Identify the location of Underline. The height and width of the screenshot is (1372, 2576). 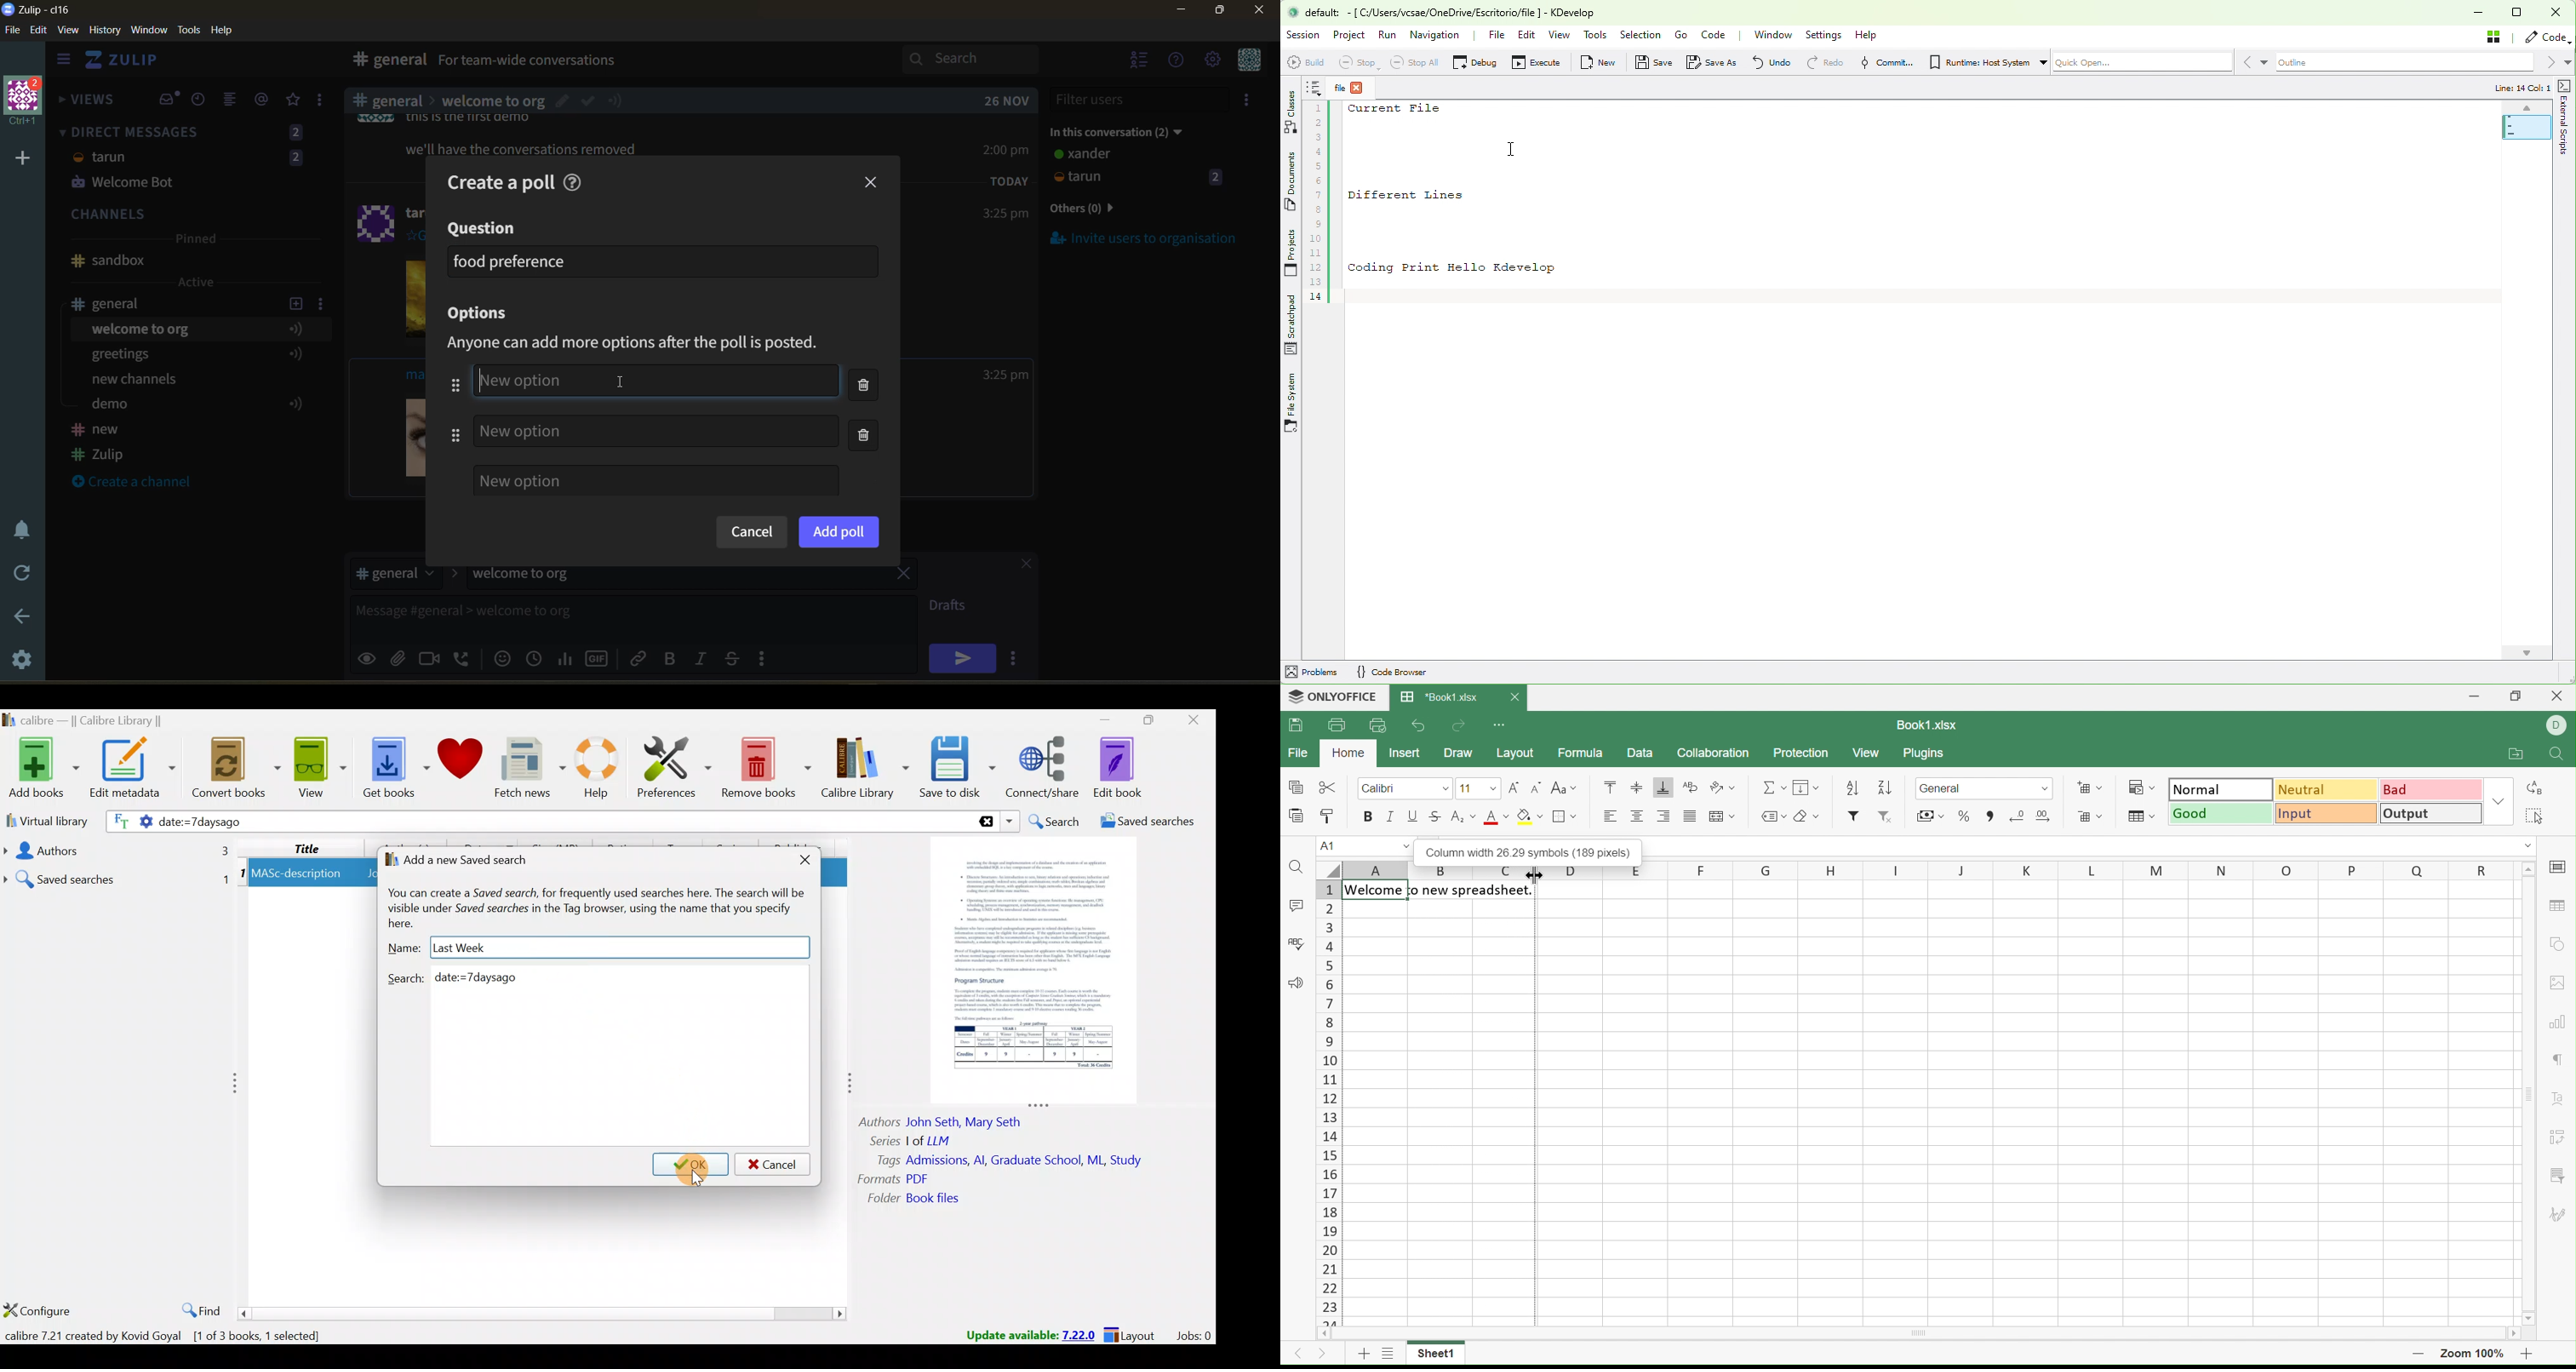
(1414, 816).